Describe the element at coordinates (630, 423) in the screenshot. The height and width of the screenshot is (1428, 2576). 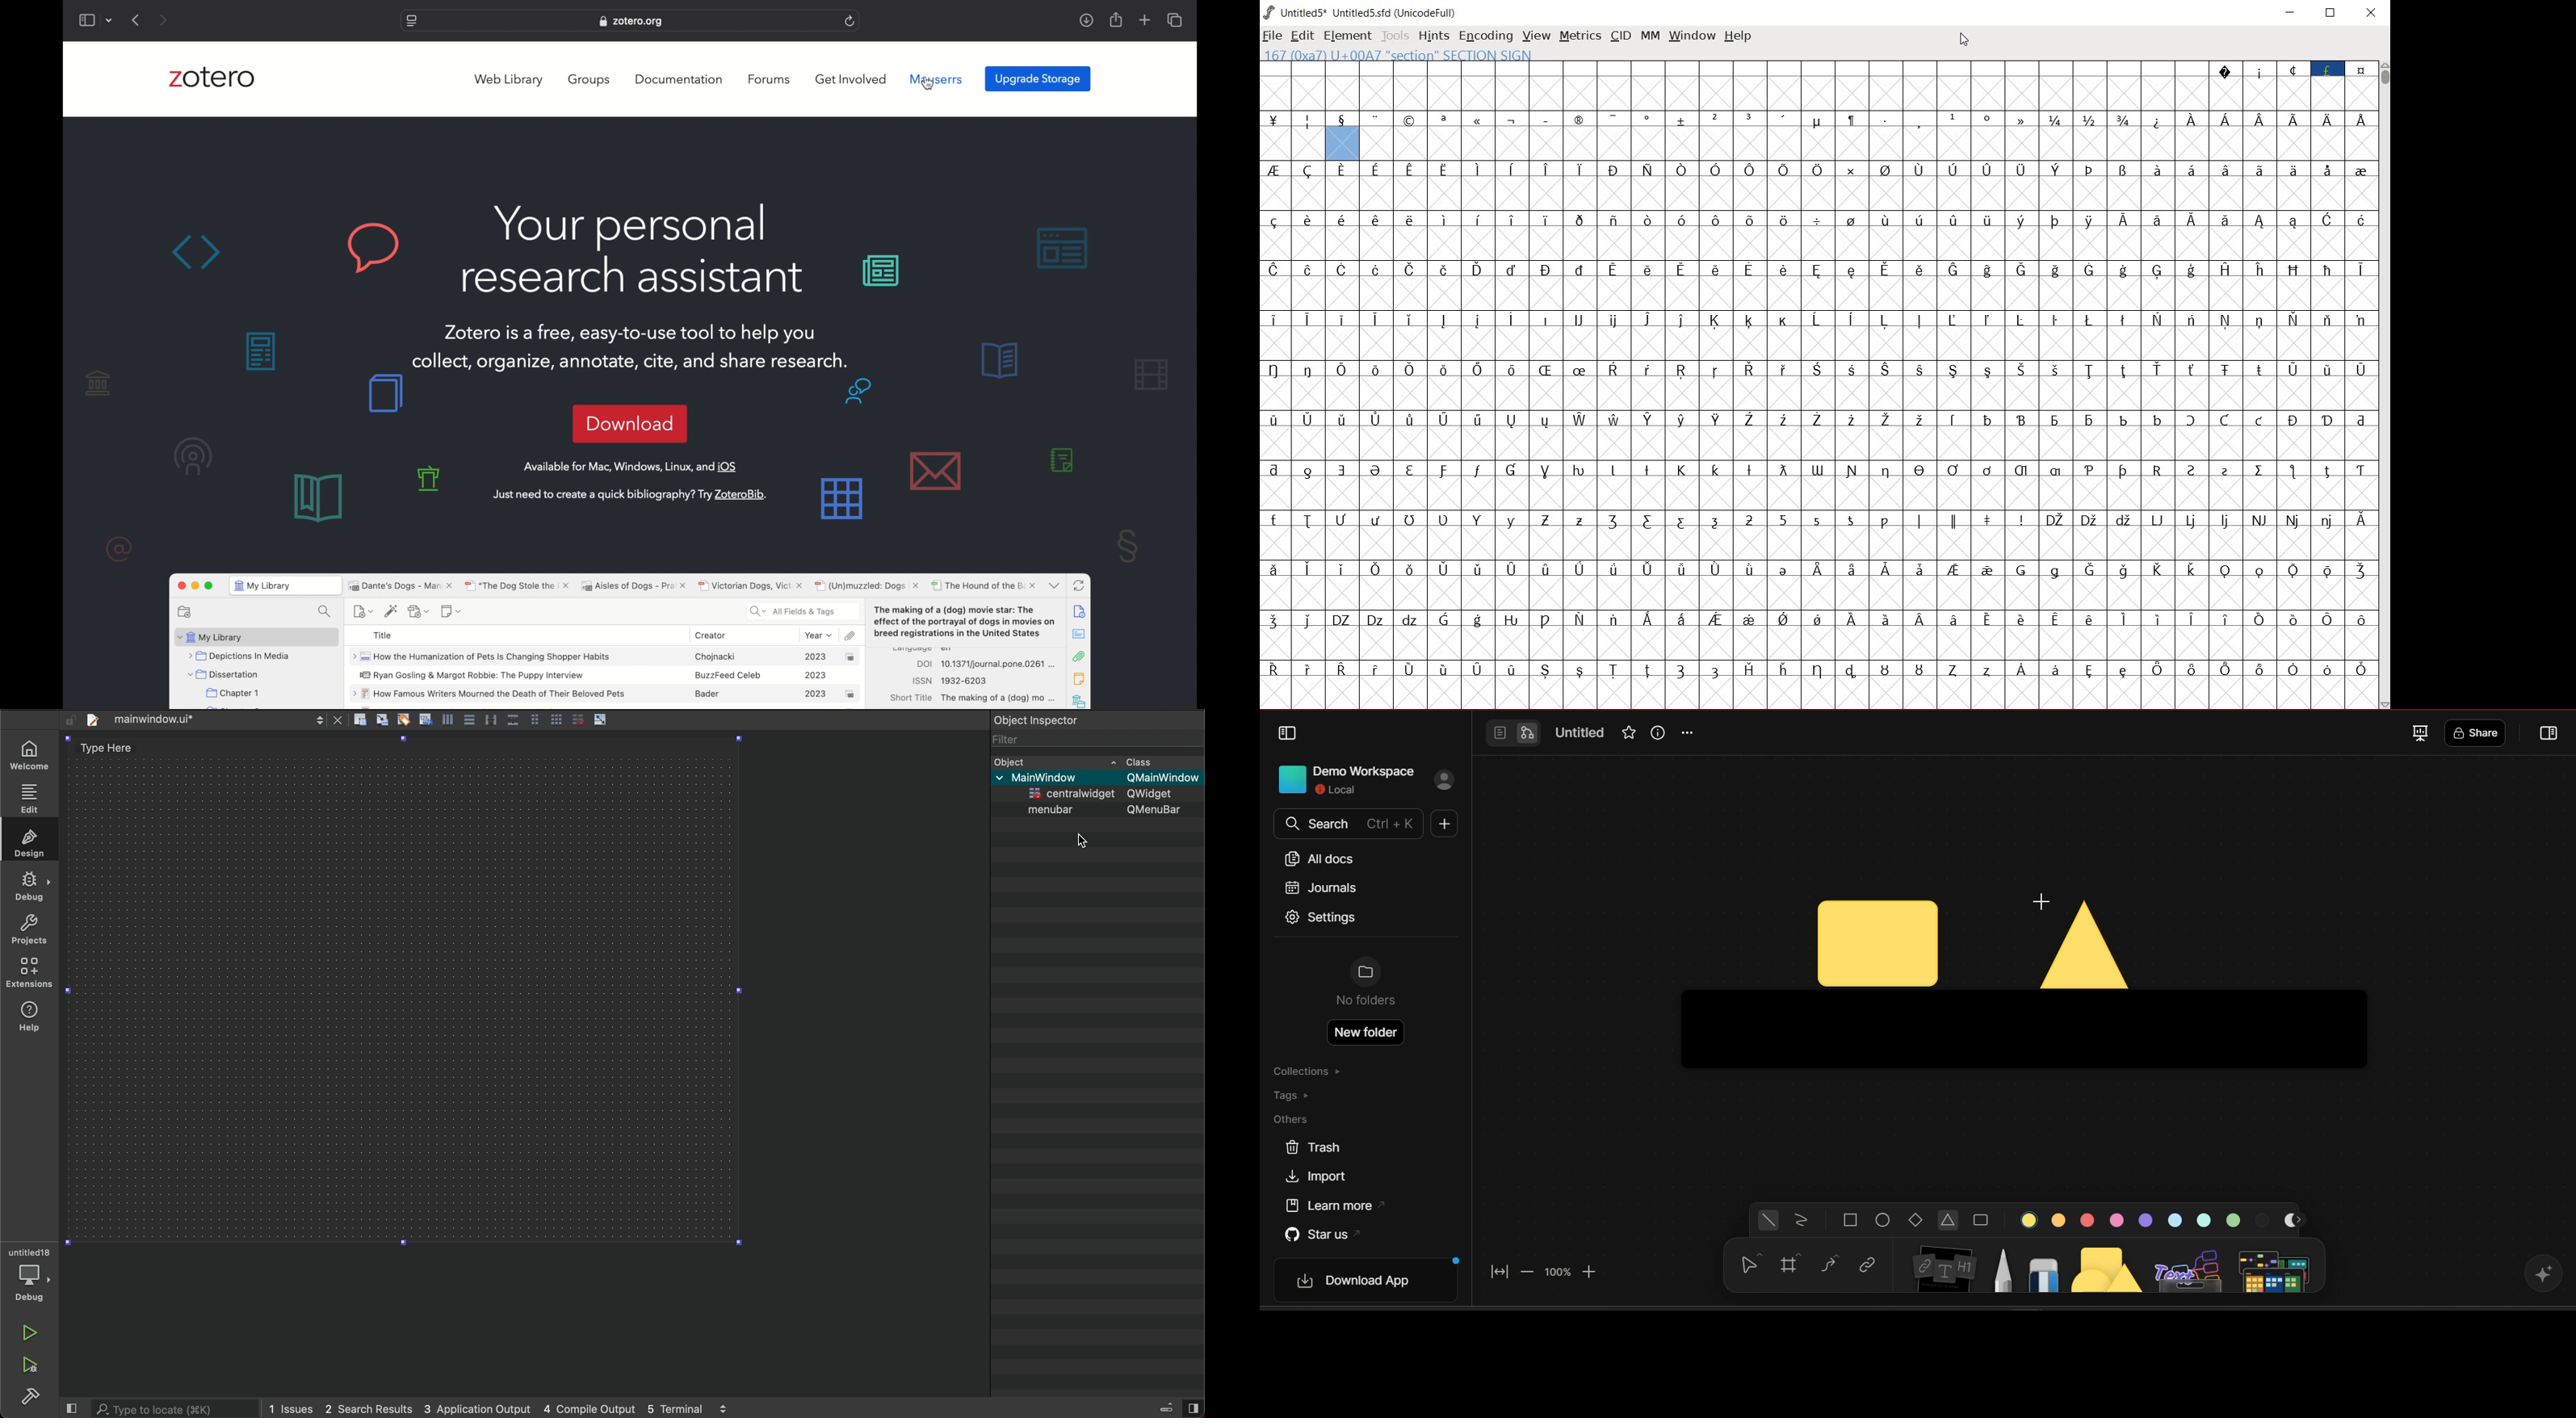
I see `download` at that location.